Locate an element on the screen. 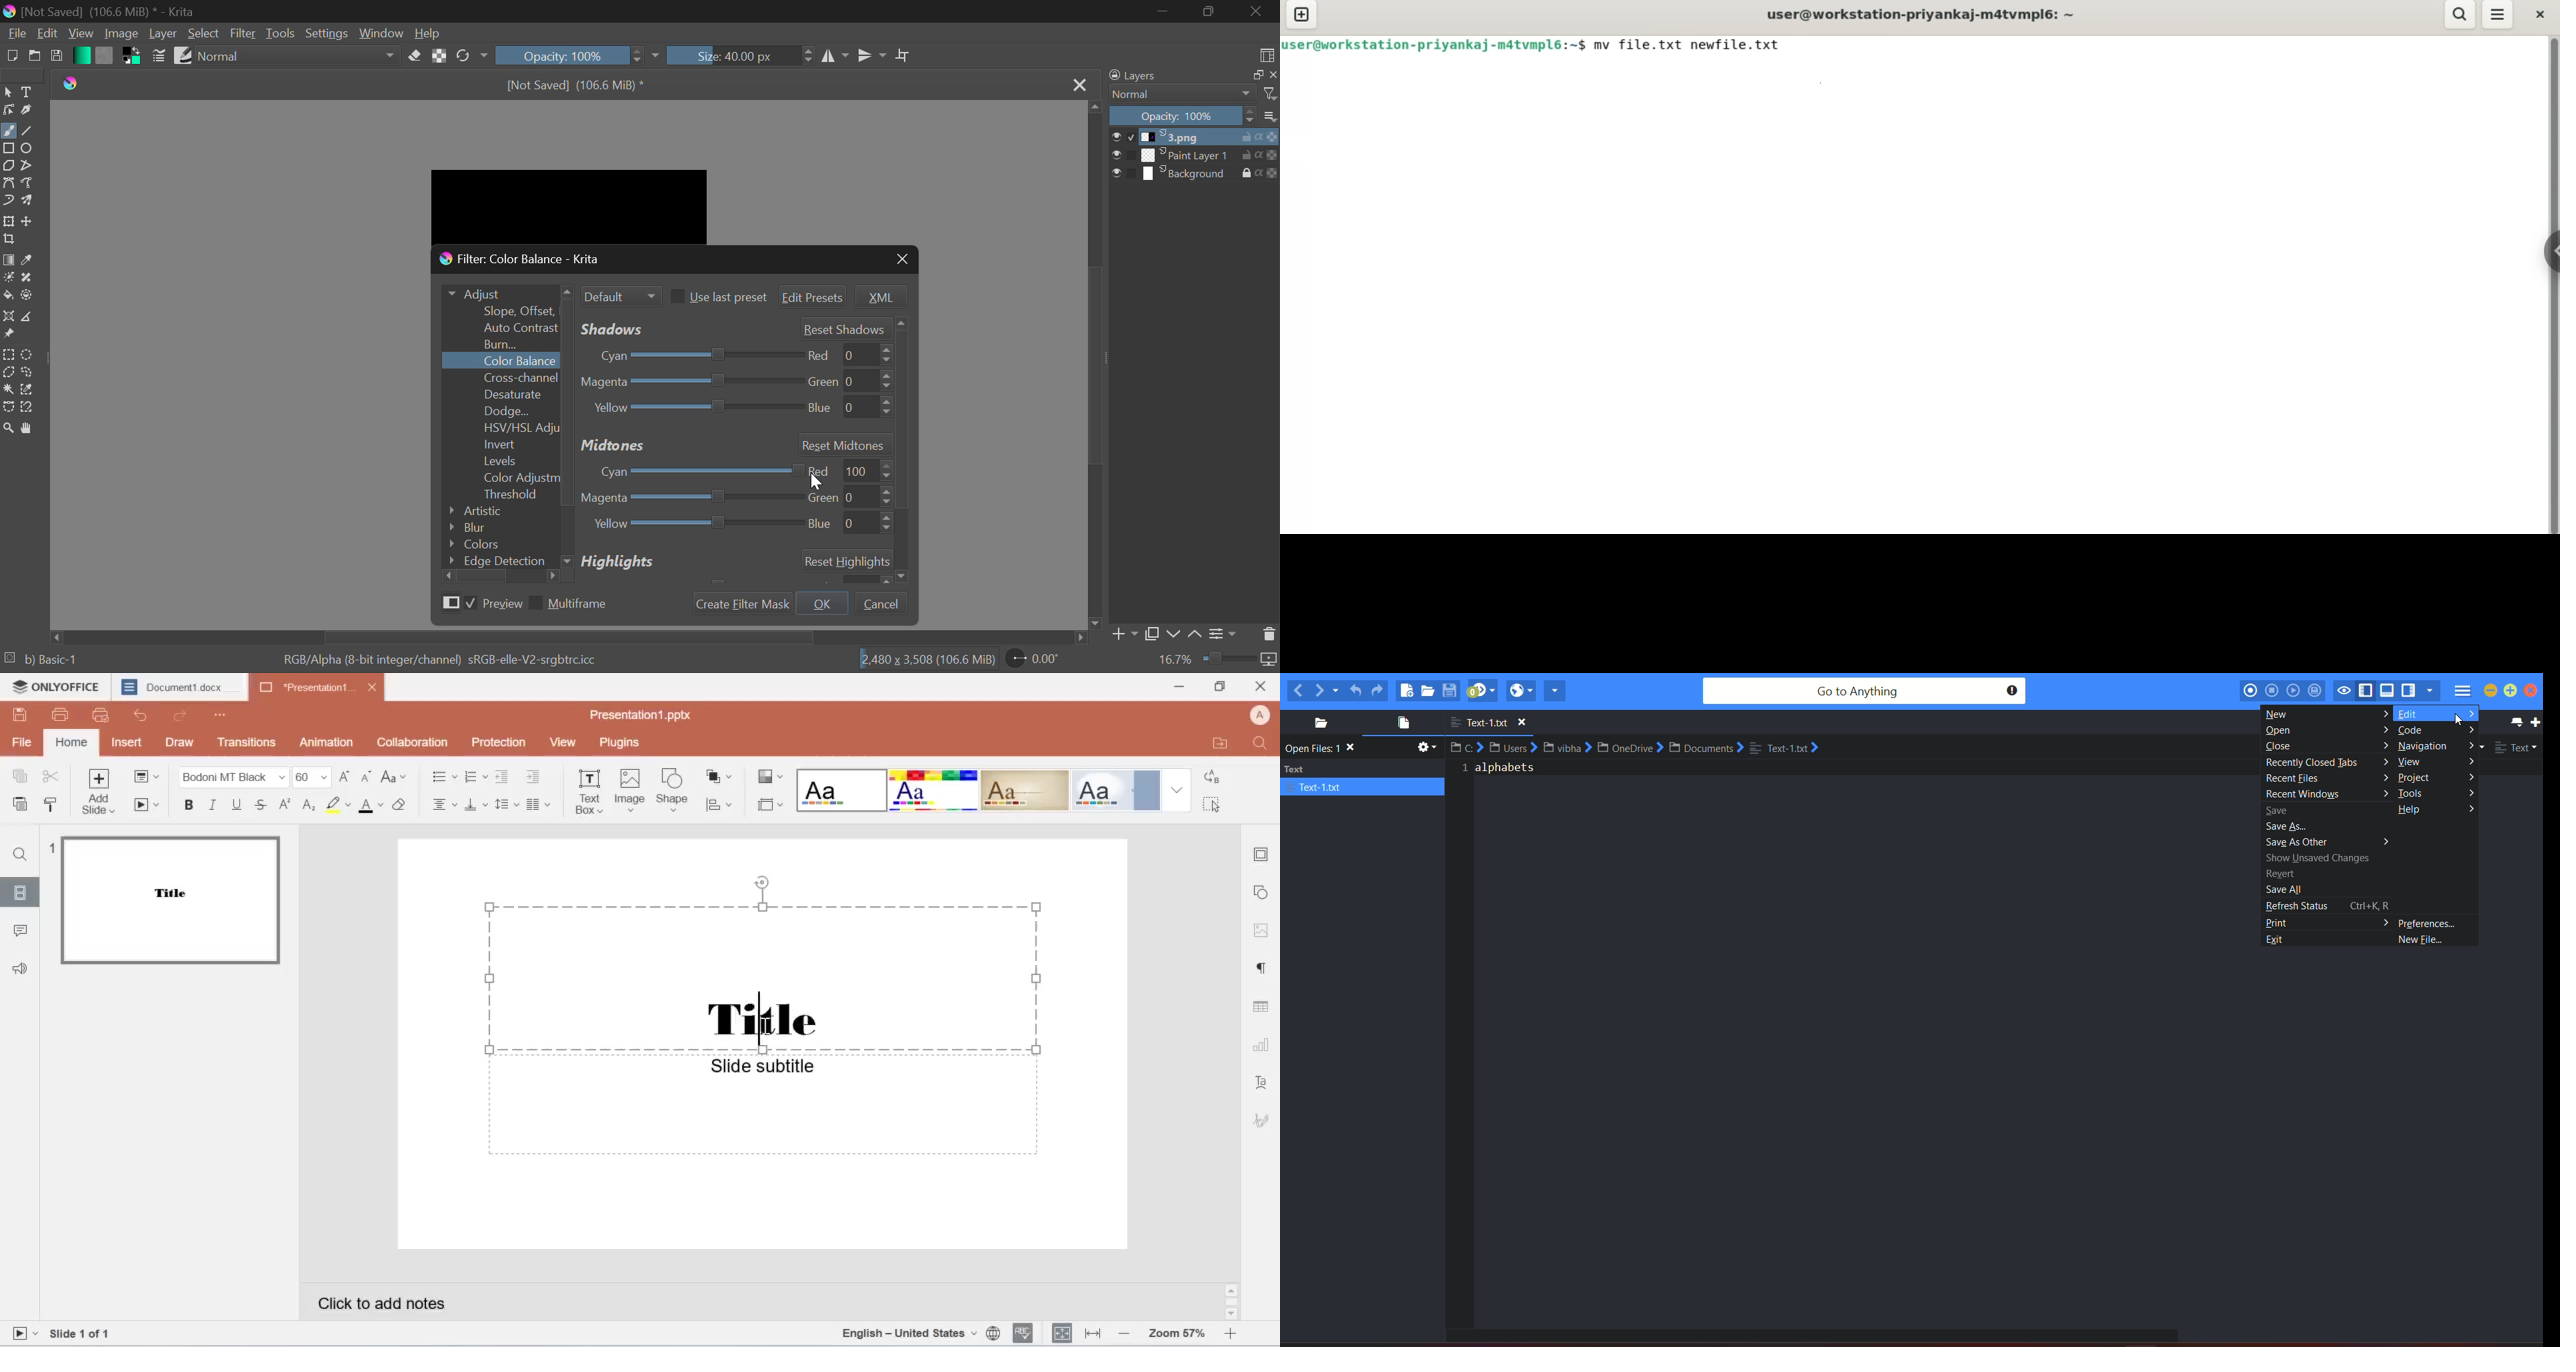 The image size is (2576, 1372). shapes is located at coordinates (721, 778).